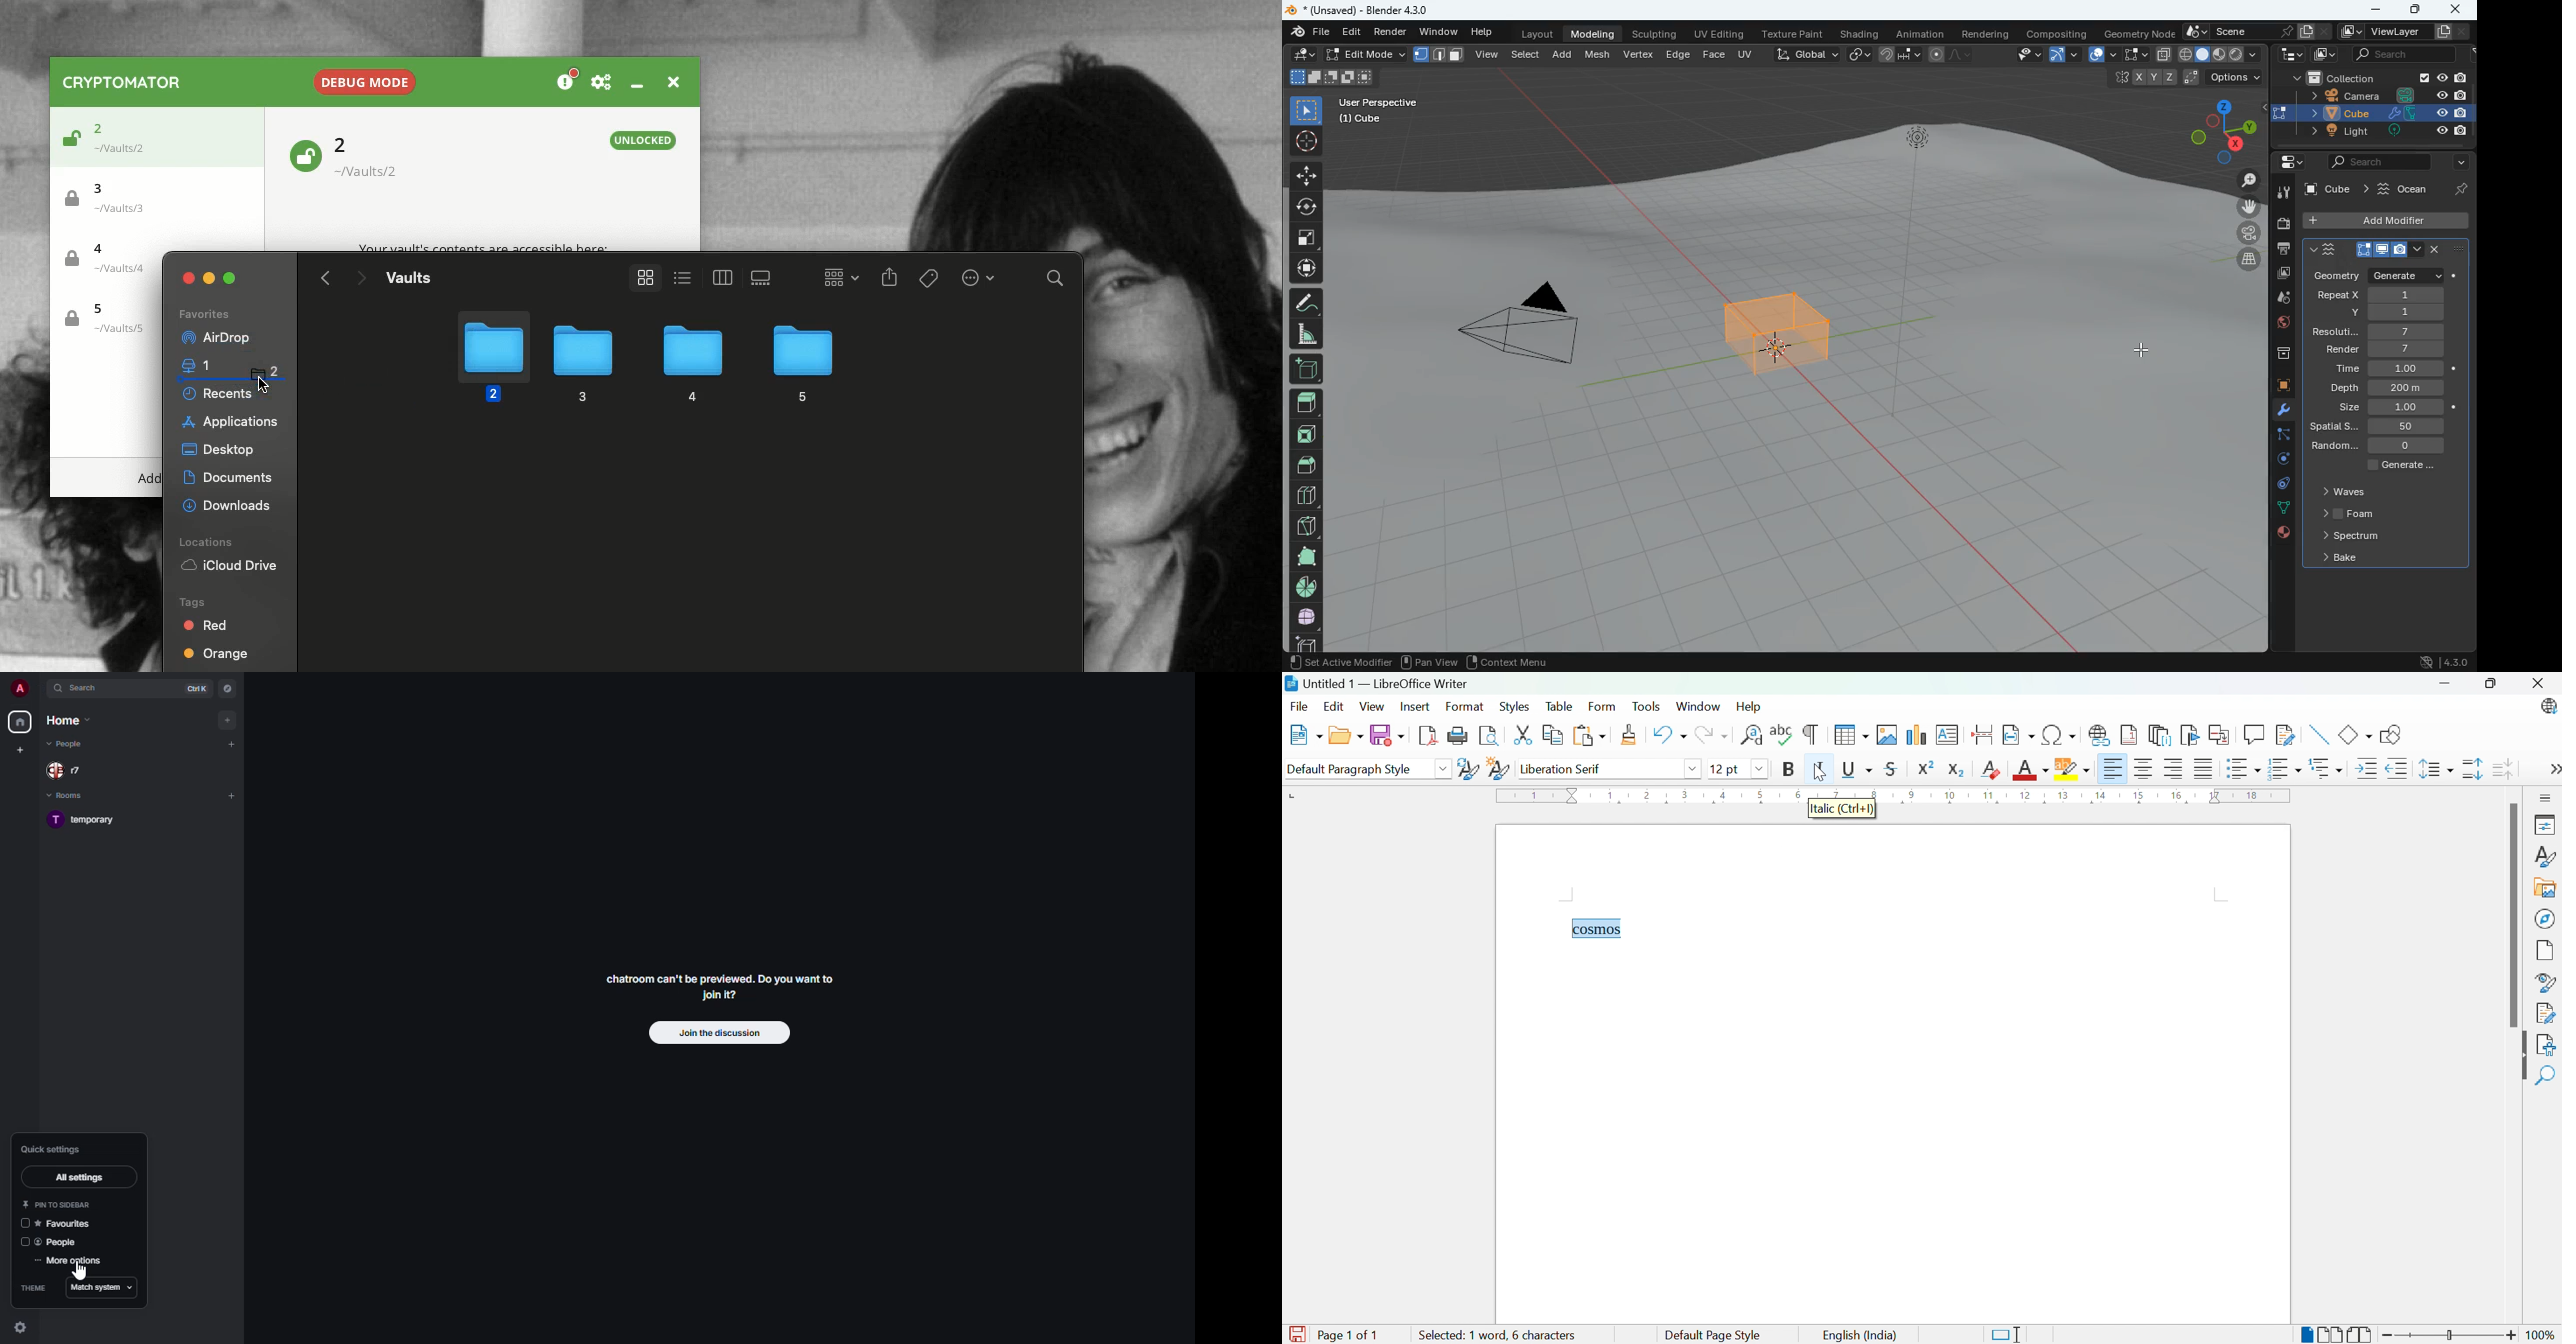  Describe the element at coordinates (1306, 556) in the screenshot. I see `shape` at that location.